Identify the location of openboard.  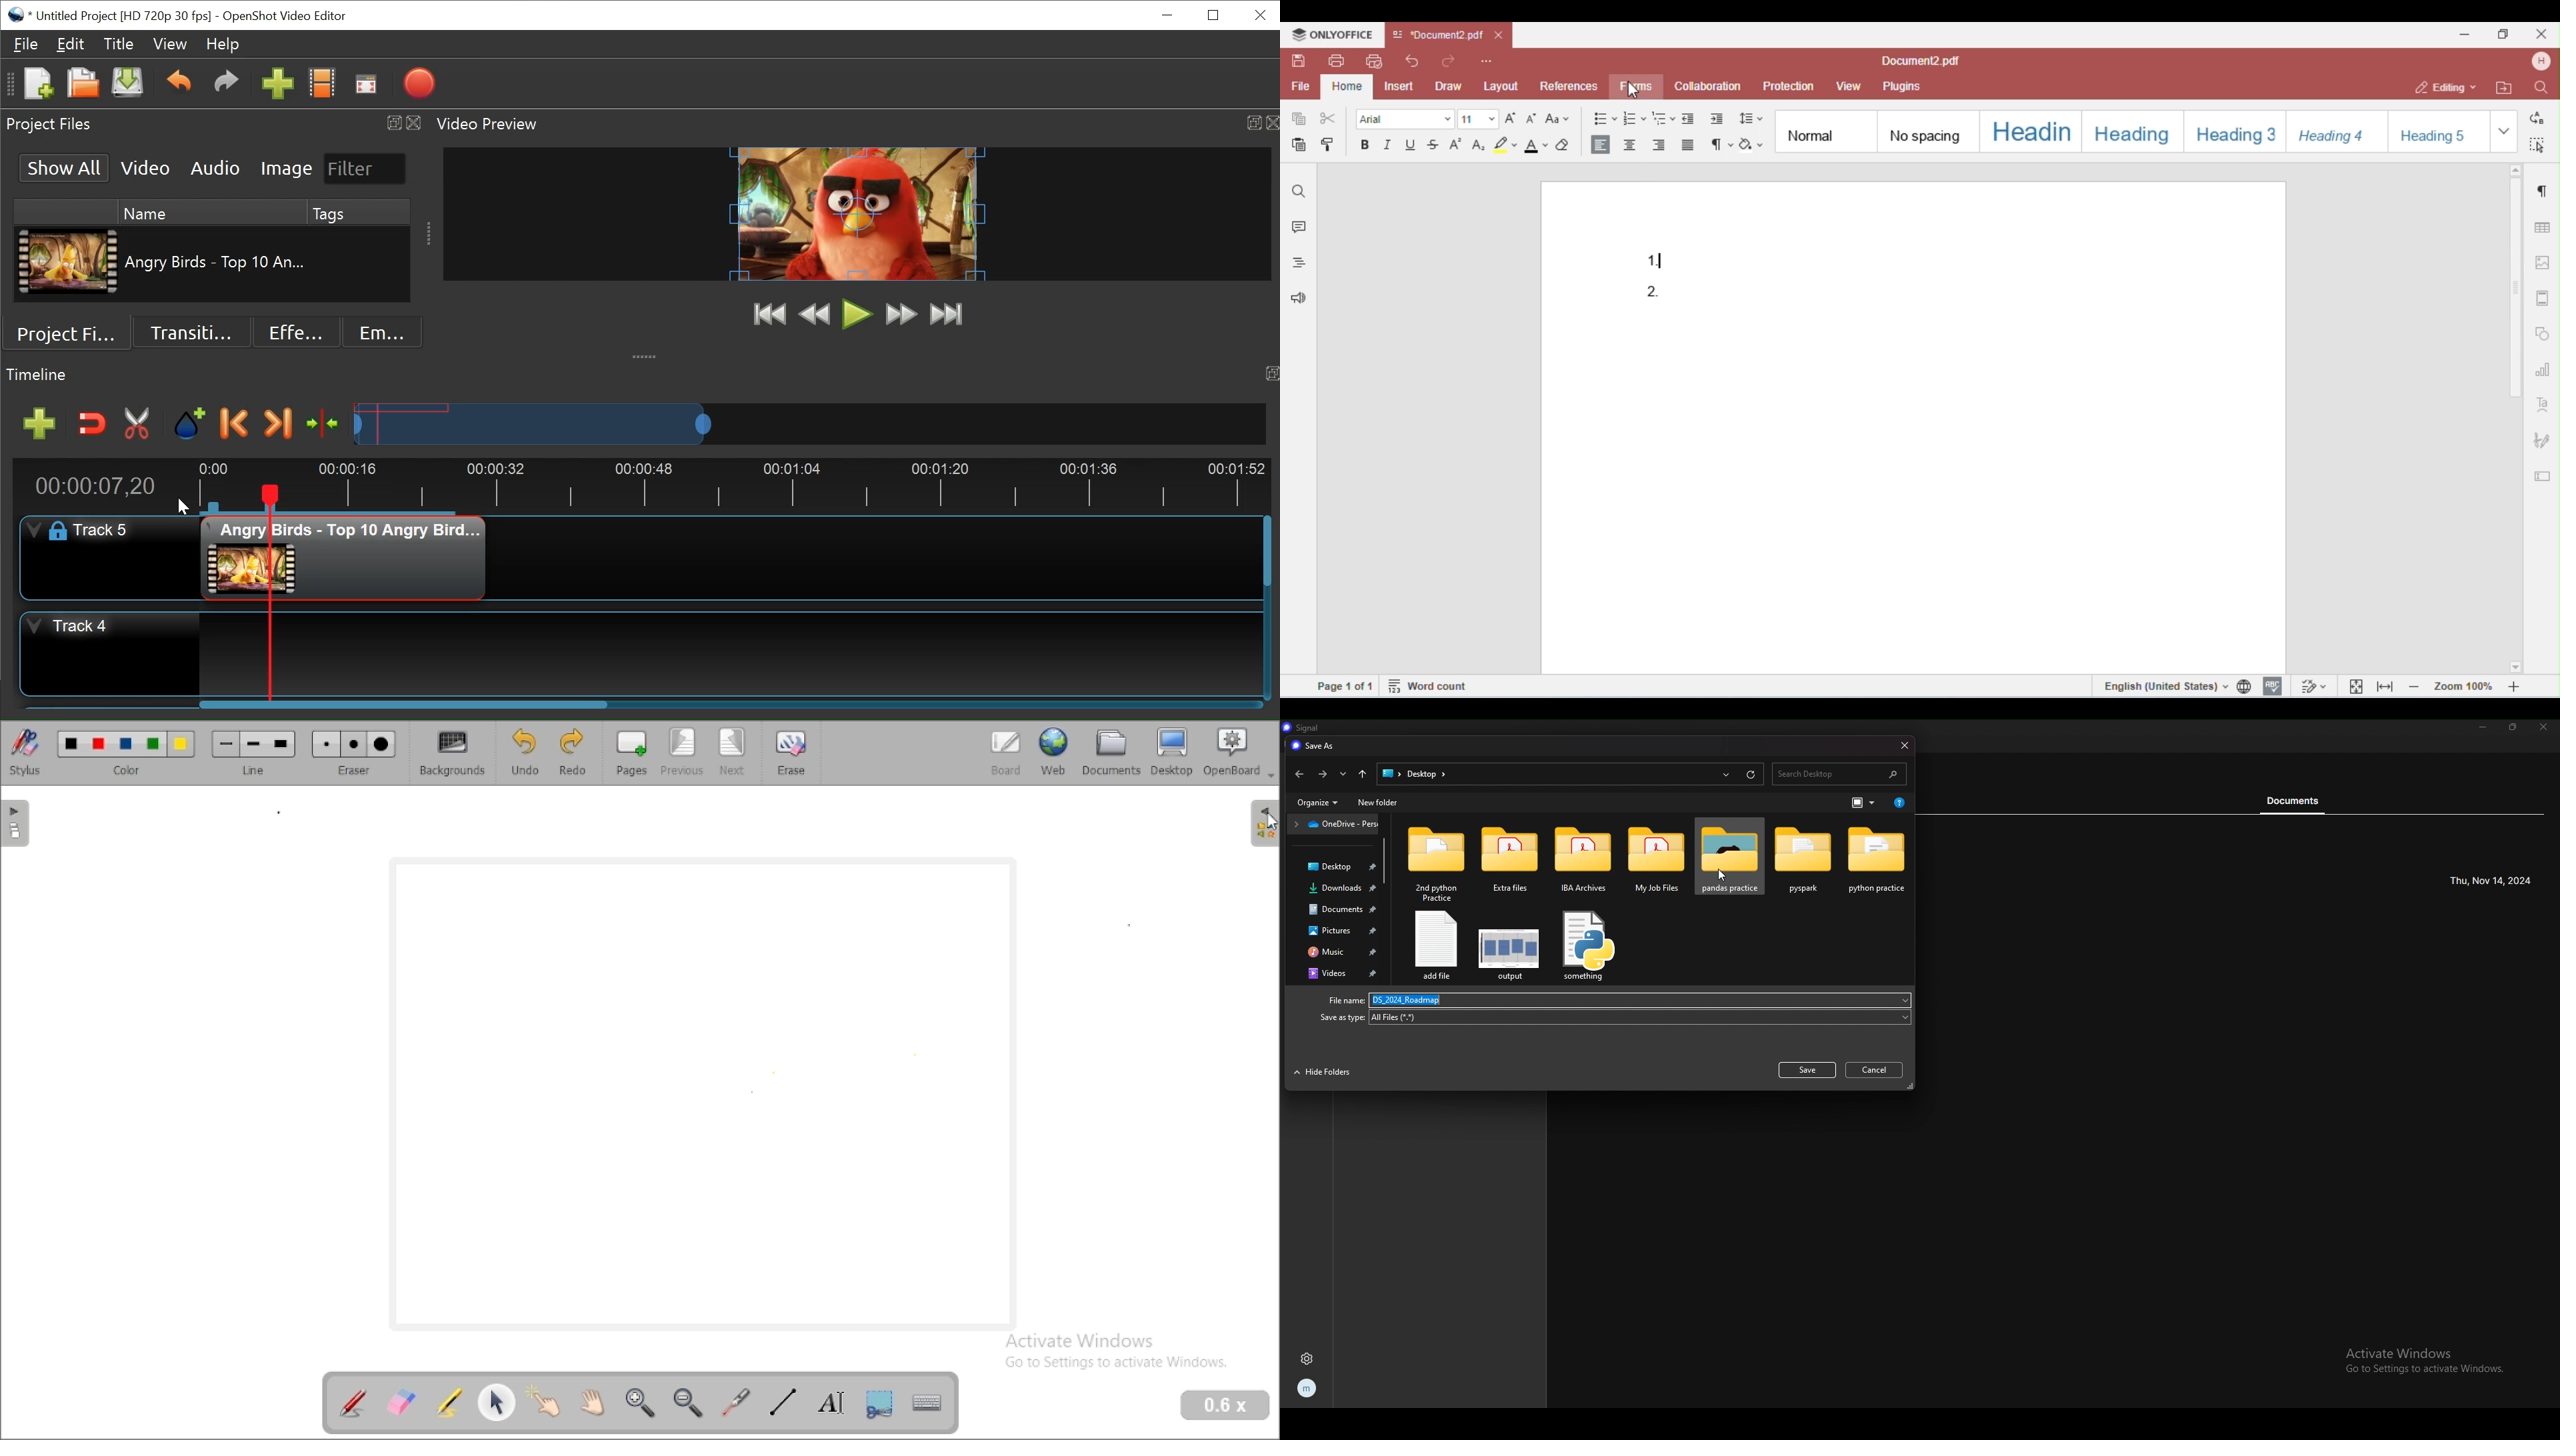
(1239, 752).